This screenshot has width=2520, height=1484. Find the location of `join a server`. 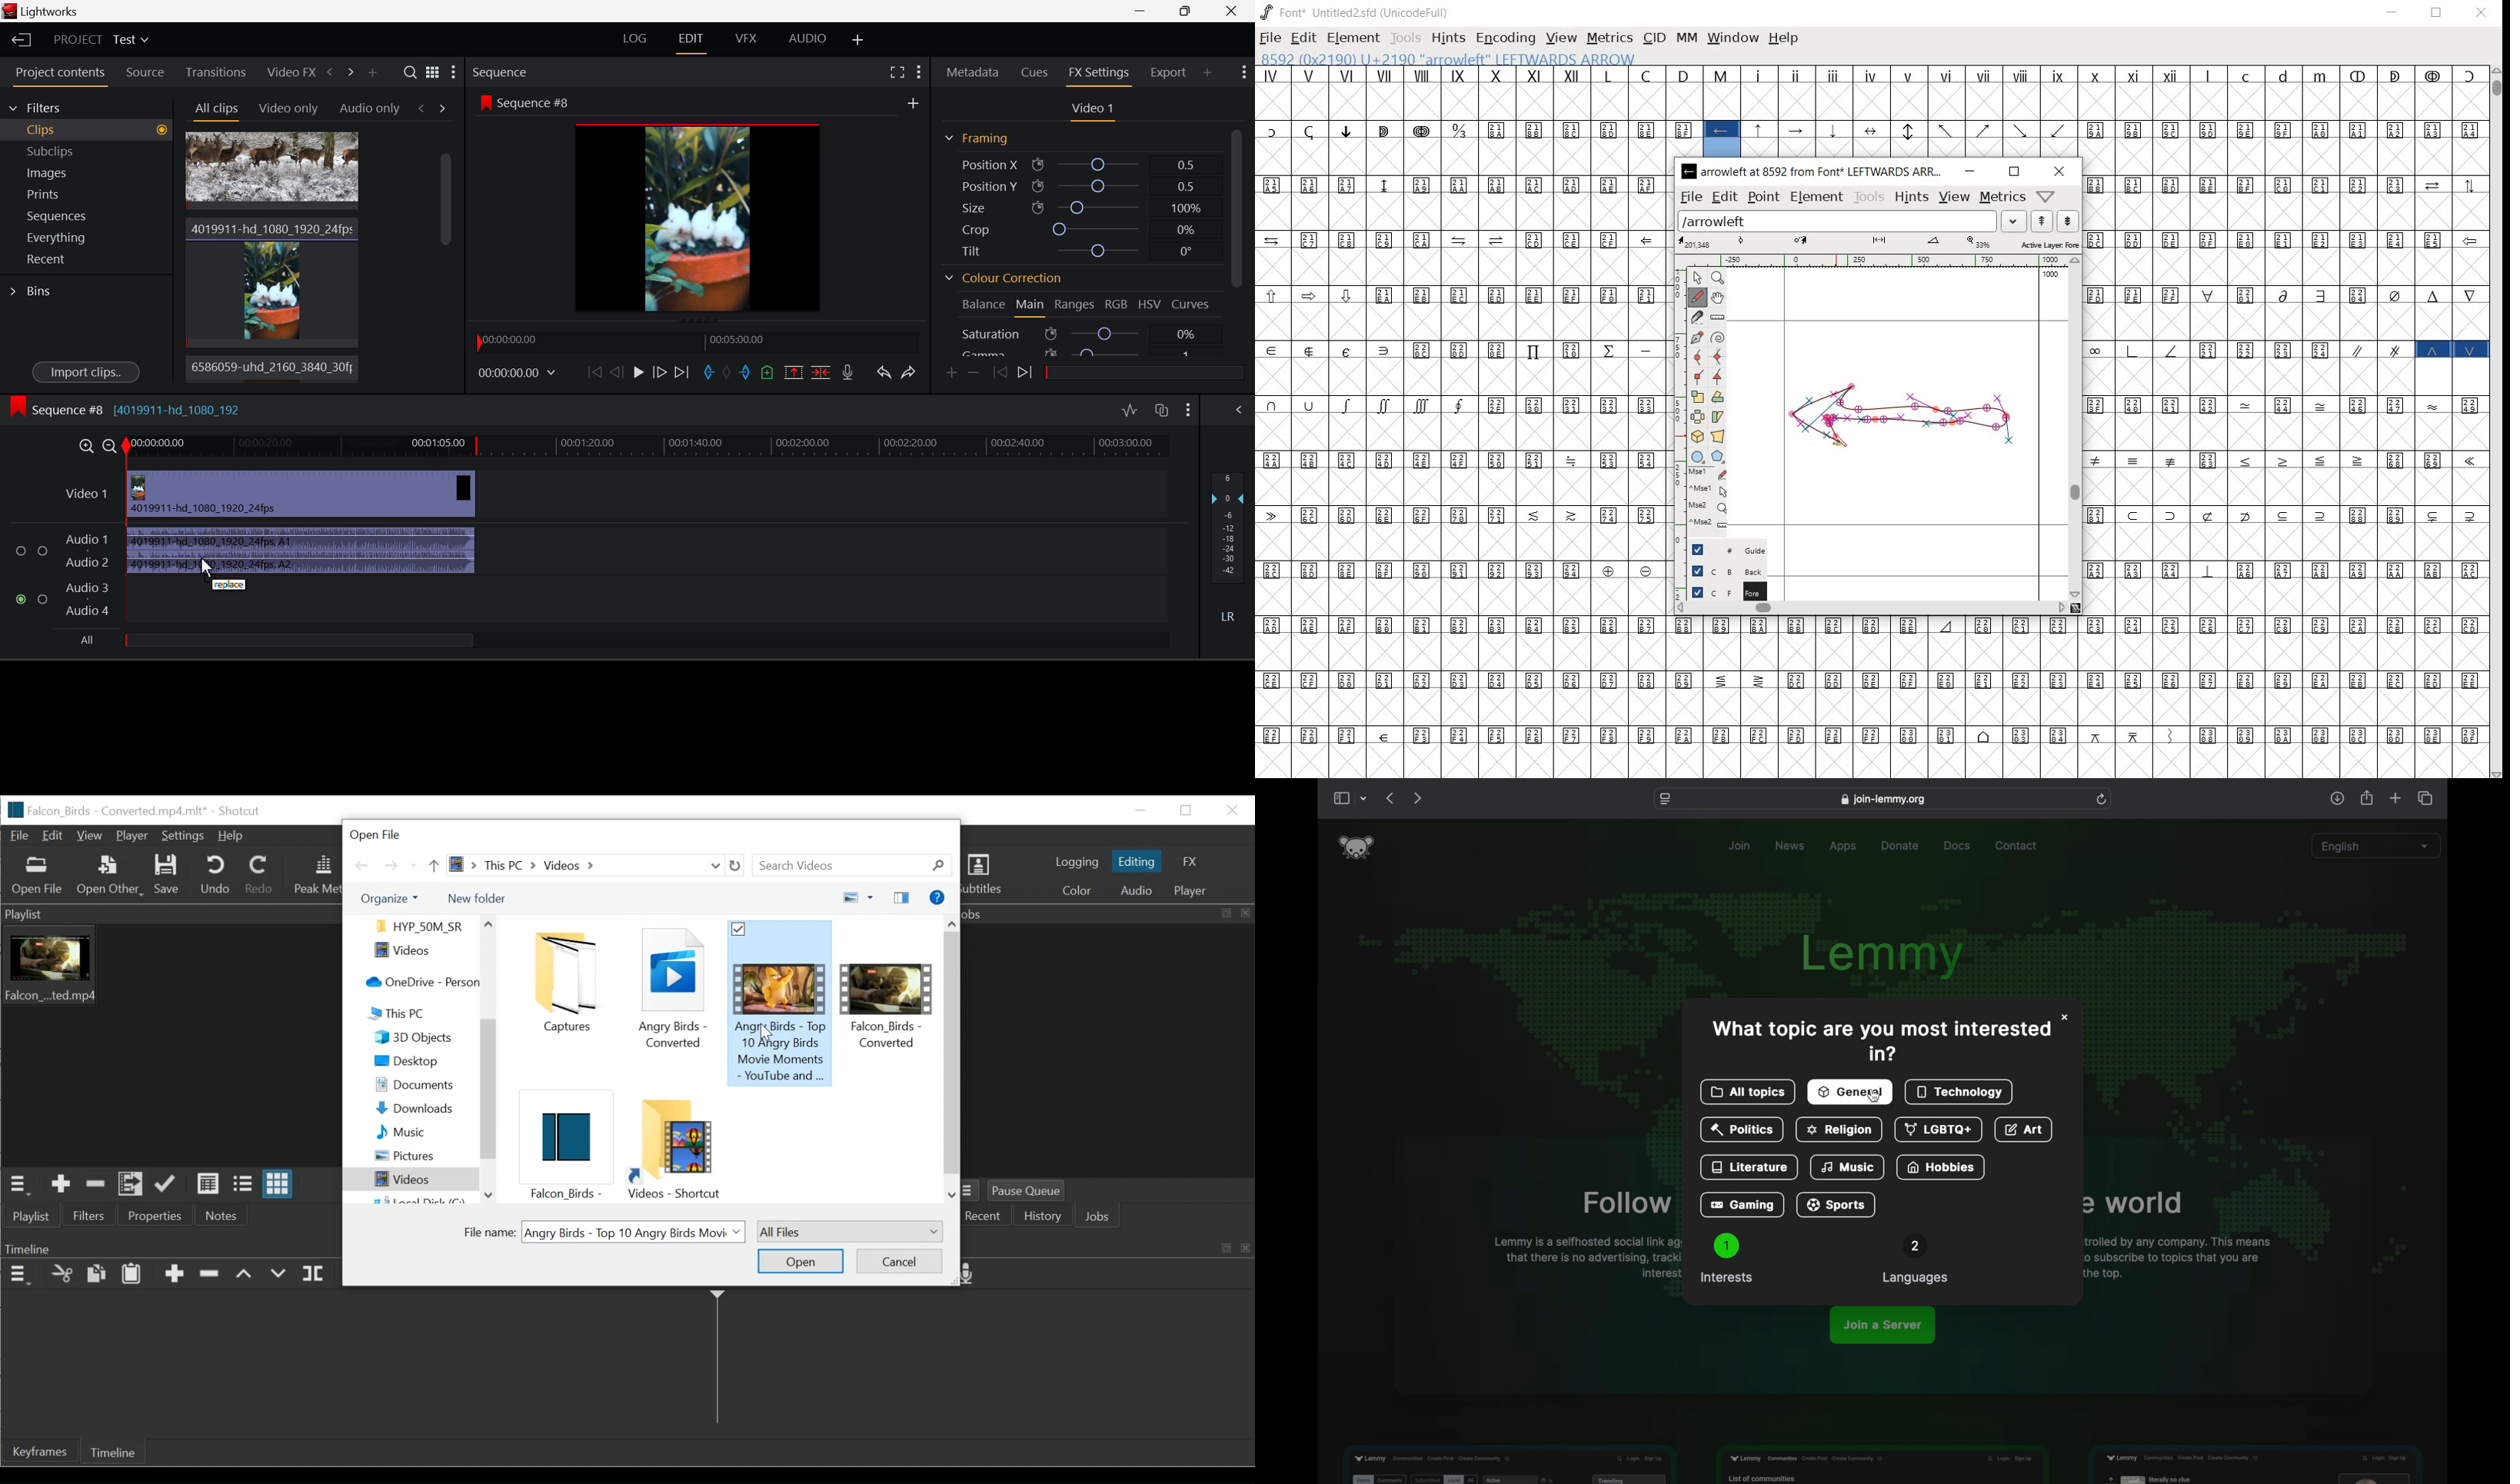

join a server is located at coordinates (1882, 1325).